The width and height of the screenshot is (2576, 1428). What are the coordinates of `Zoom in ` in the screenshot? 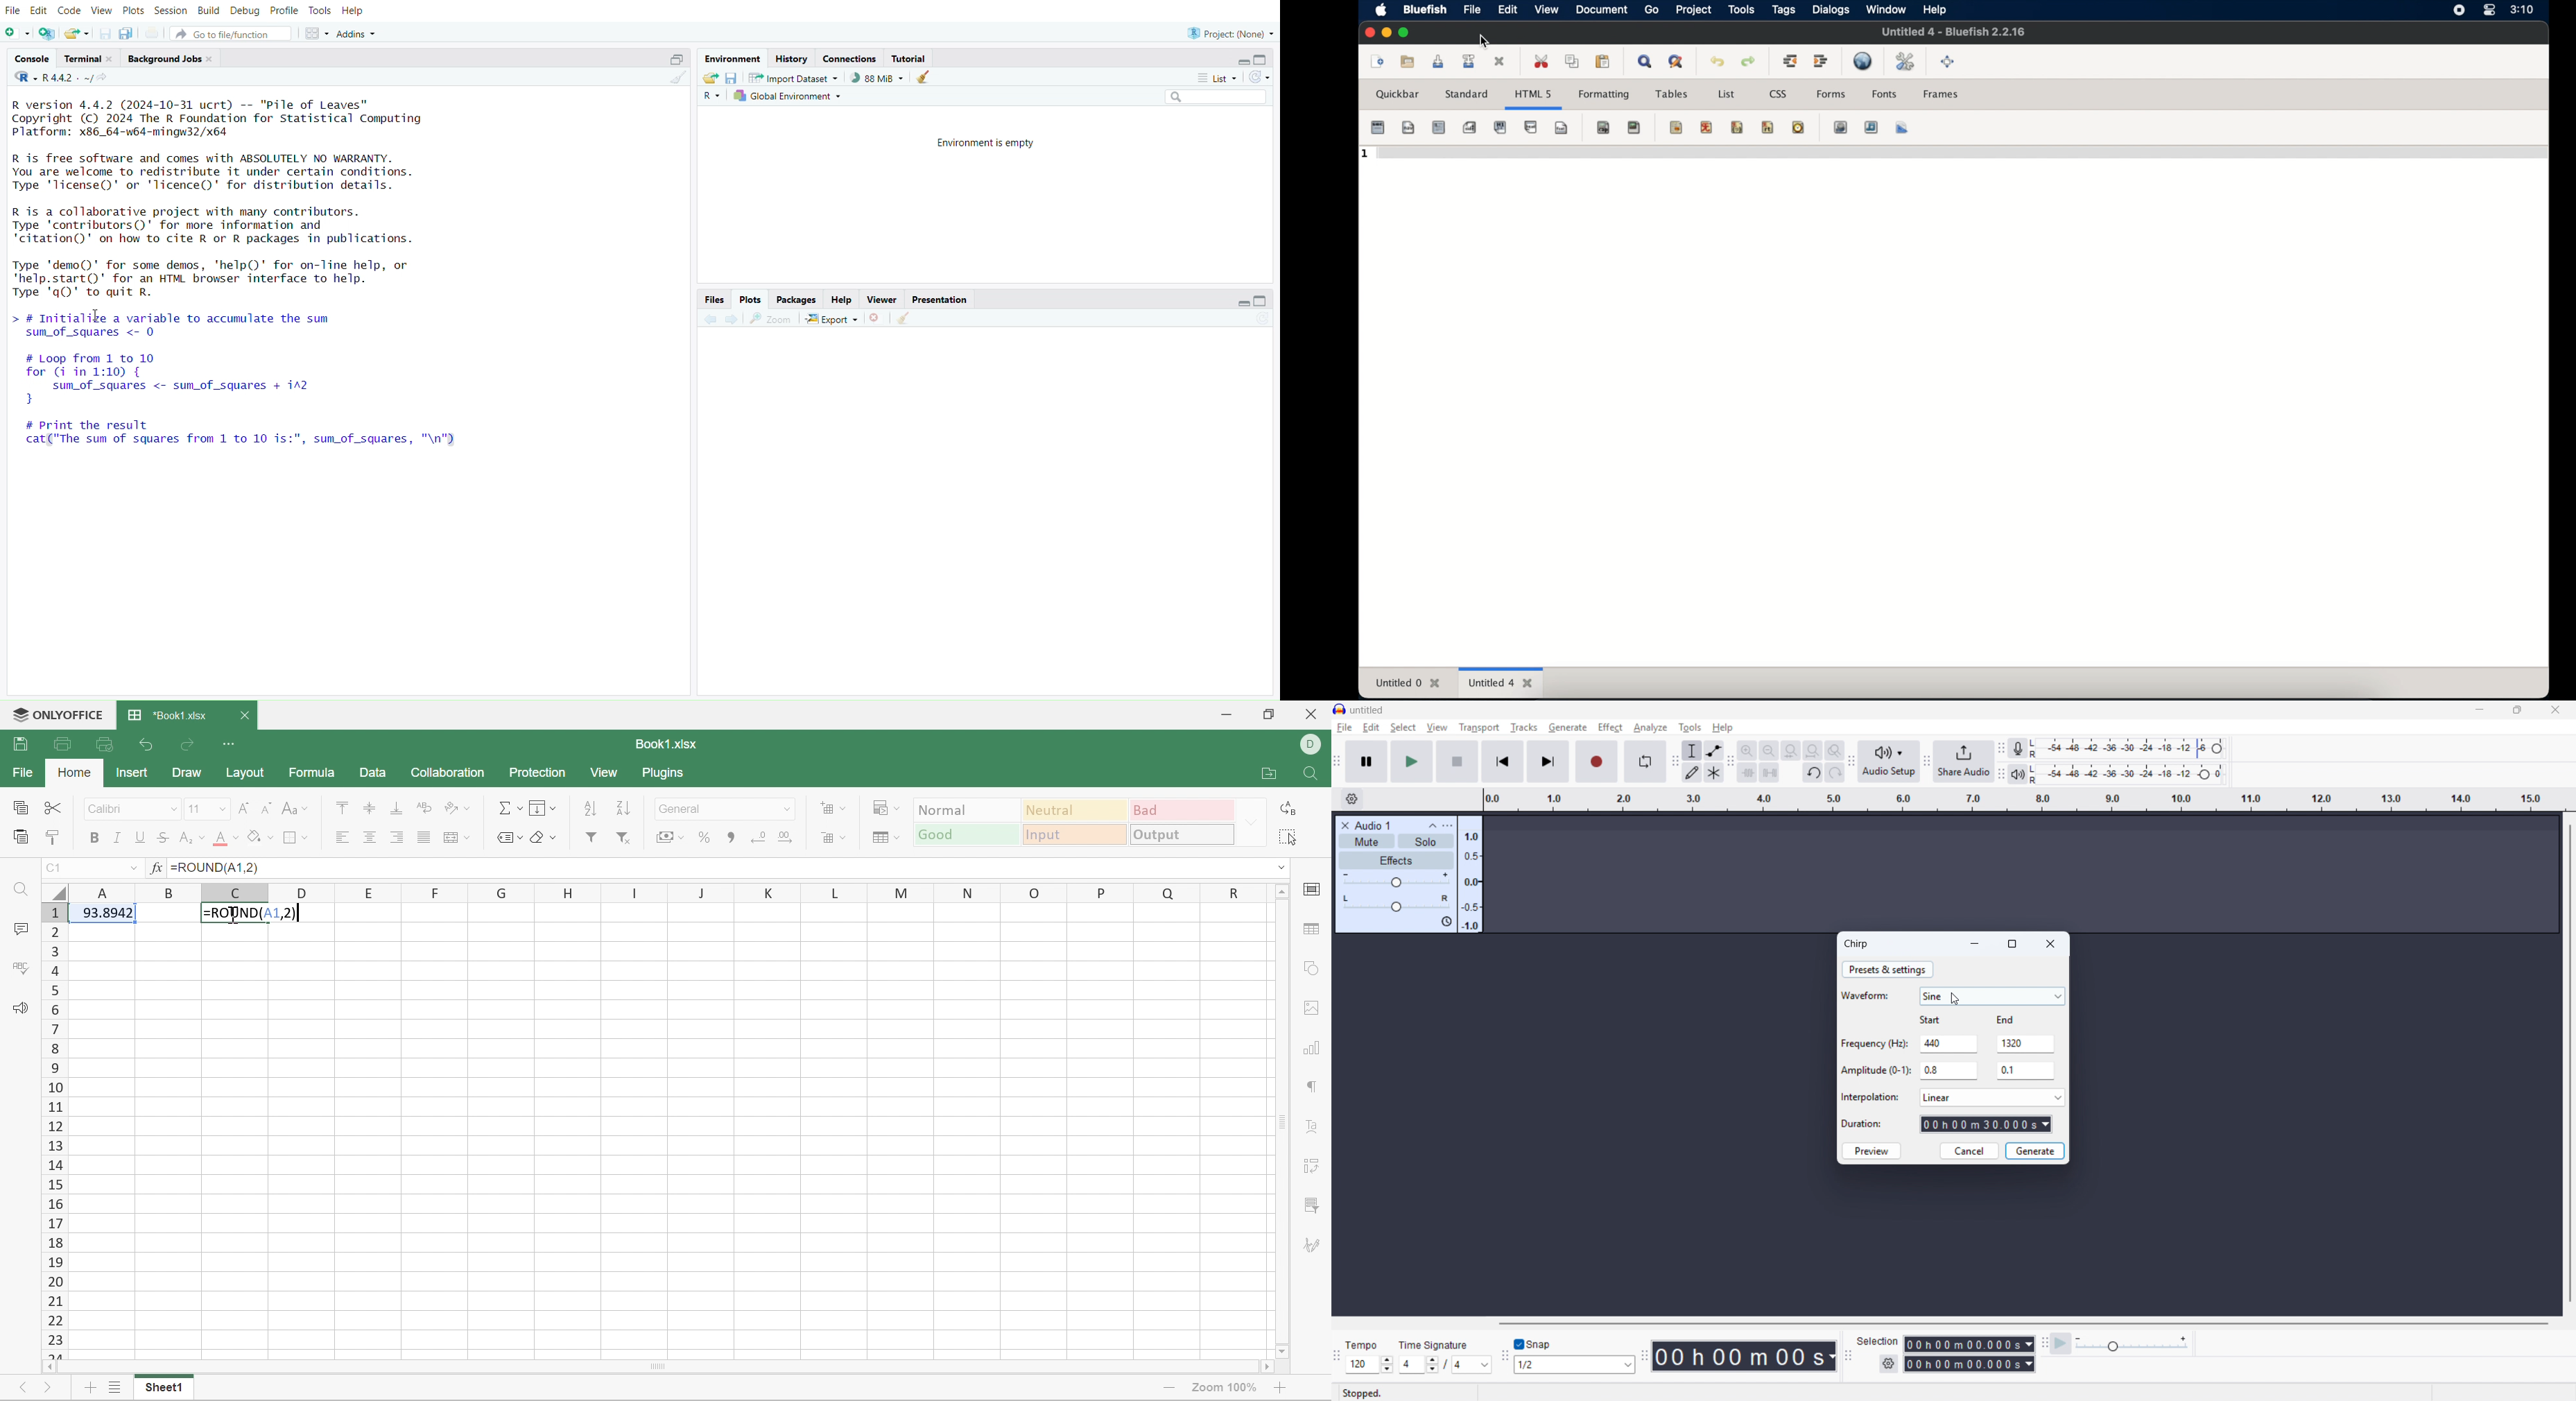 It's located at (1747, 750).